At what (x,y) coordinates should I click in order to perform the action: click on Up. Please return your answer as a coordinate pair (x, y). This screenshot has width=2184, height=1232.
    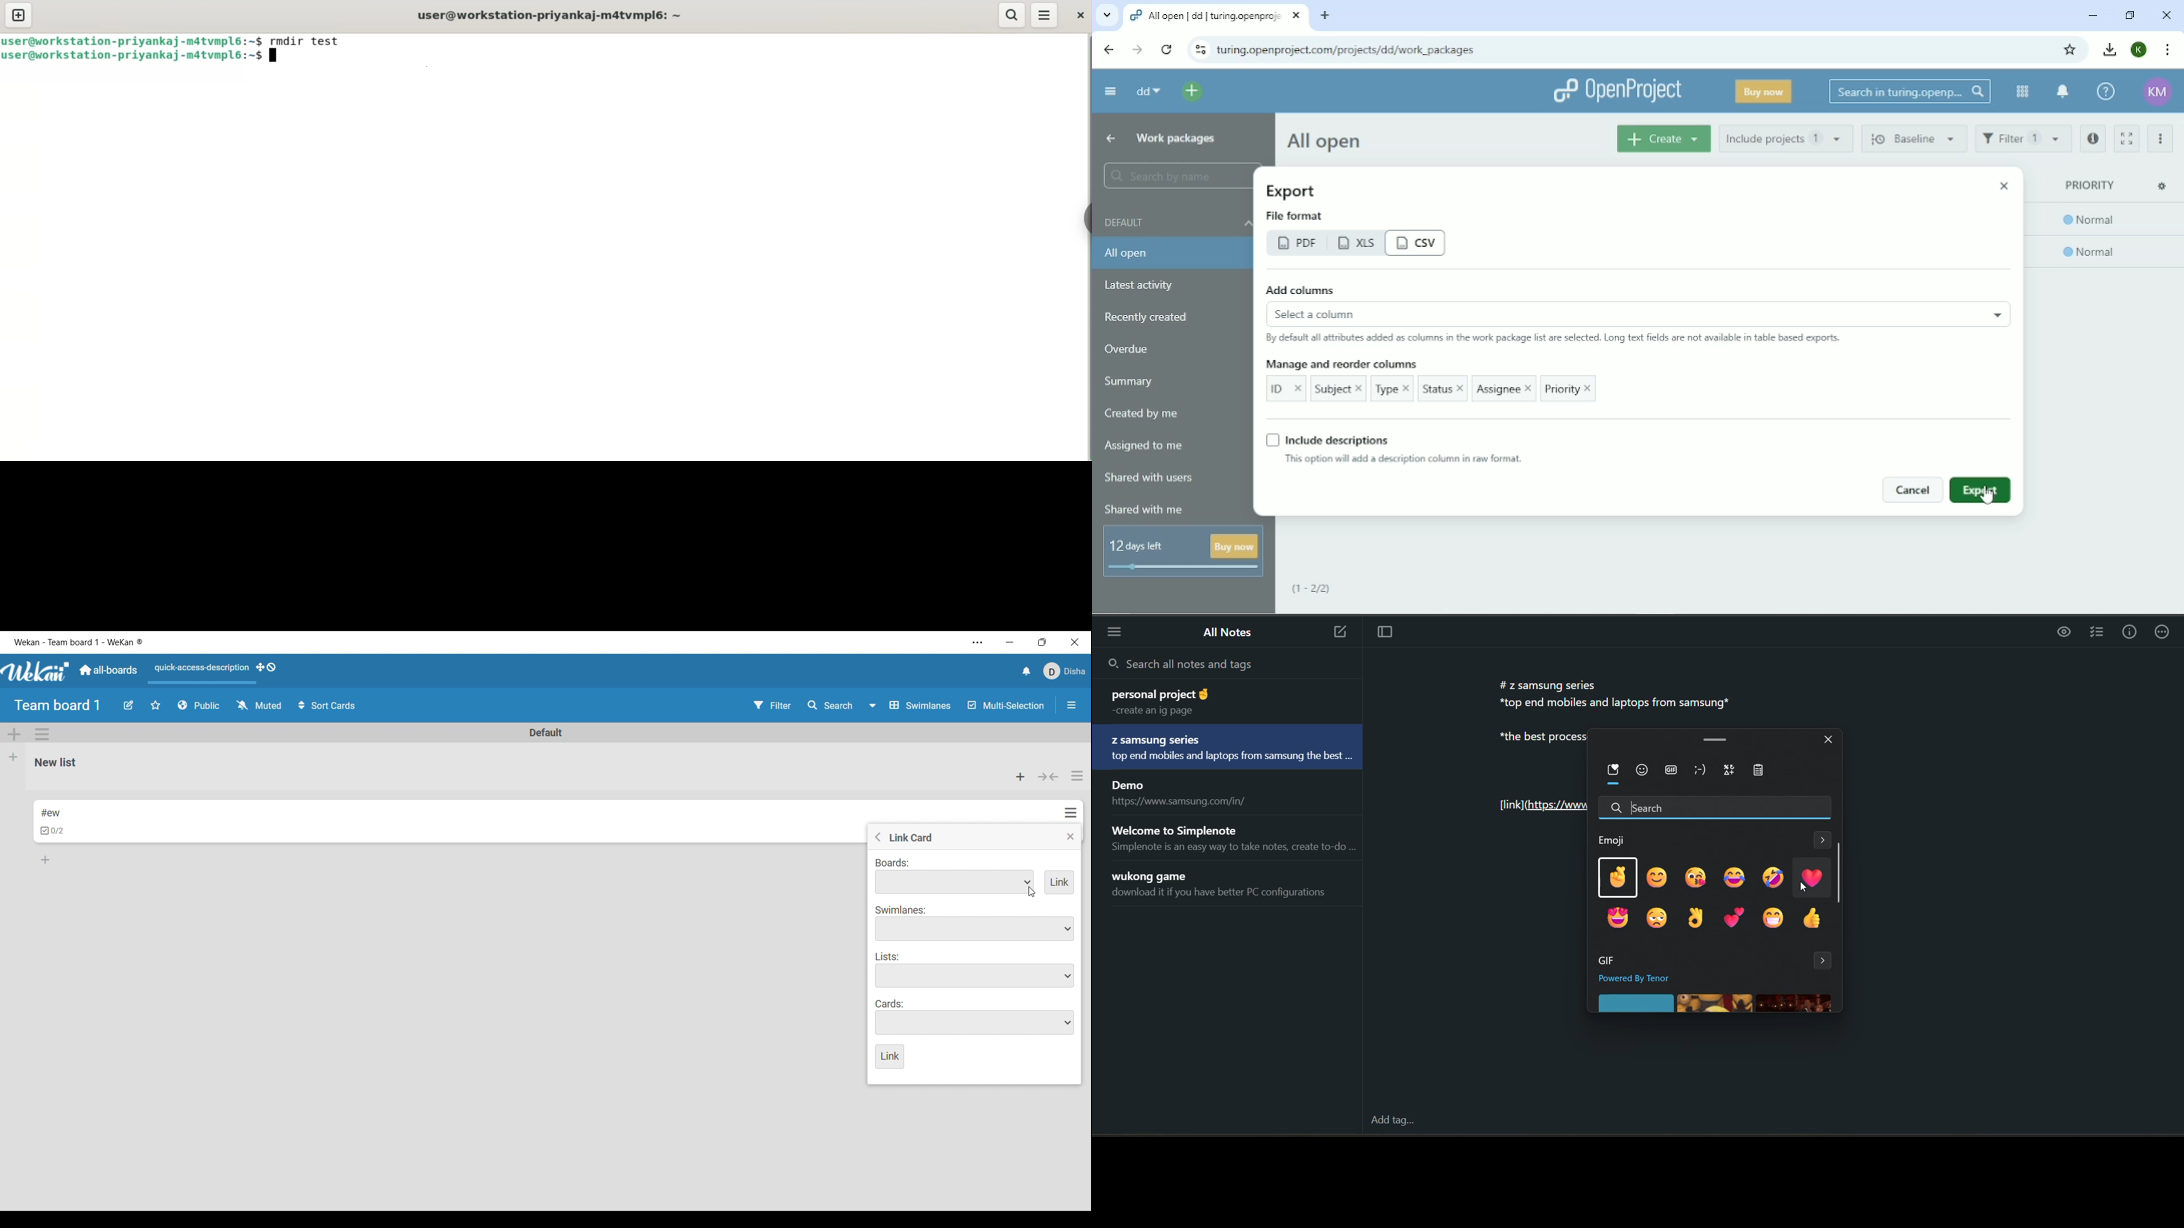
    Looking at the image, I should click on (1109, 139).